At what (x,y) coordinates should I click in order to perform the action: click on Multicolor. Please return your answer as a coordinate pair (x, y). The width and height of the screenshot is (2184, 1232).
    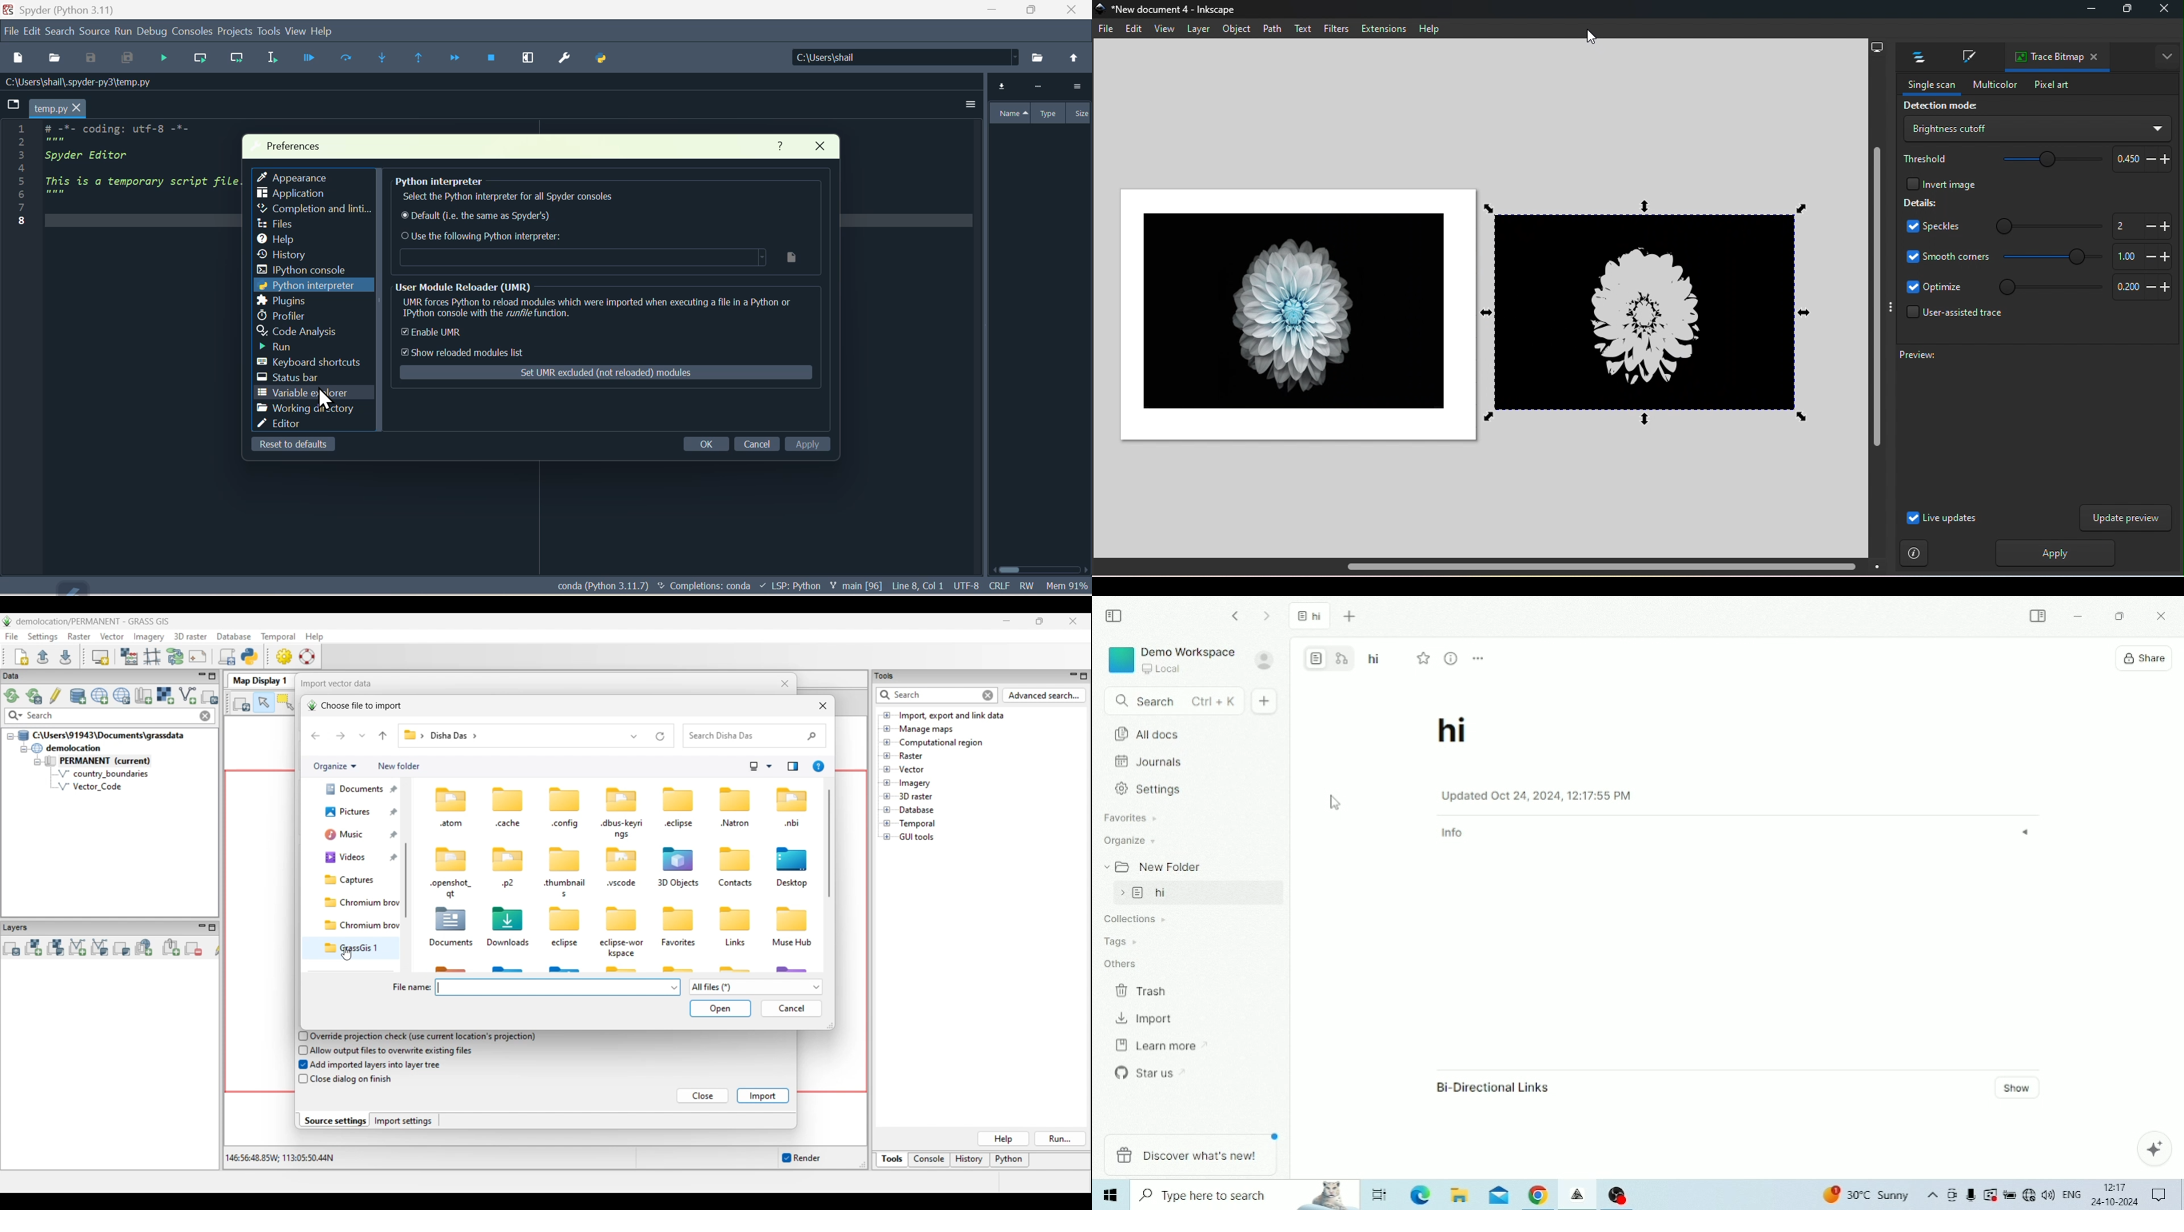
    Looking at the image, I should click on (1991, 83).